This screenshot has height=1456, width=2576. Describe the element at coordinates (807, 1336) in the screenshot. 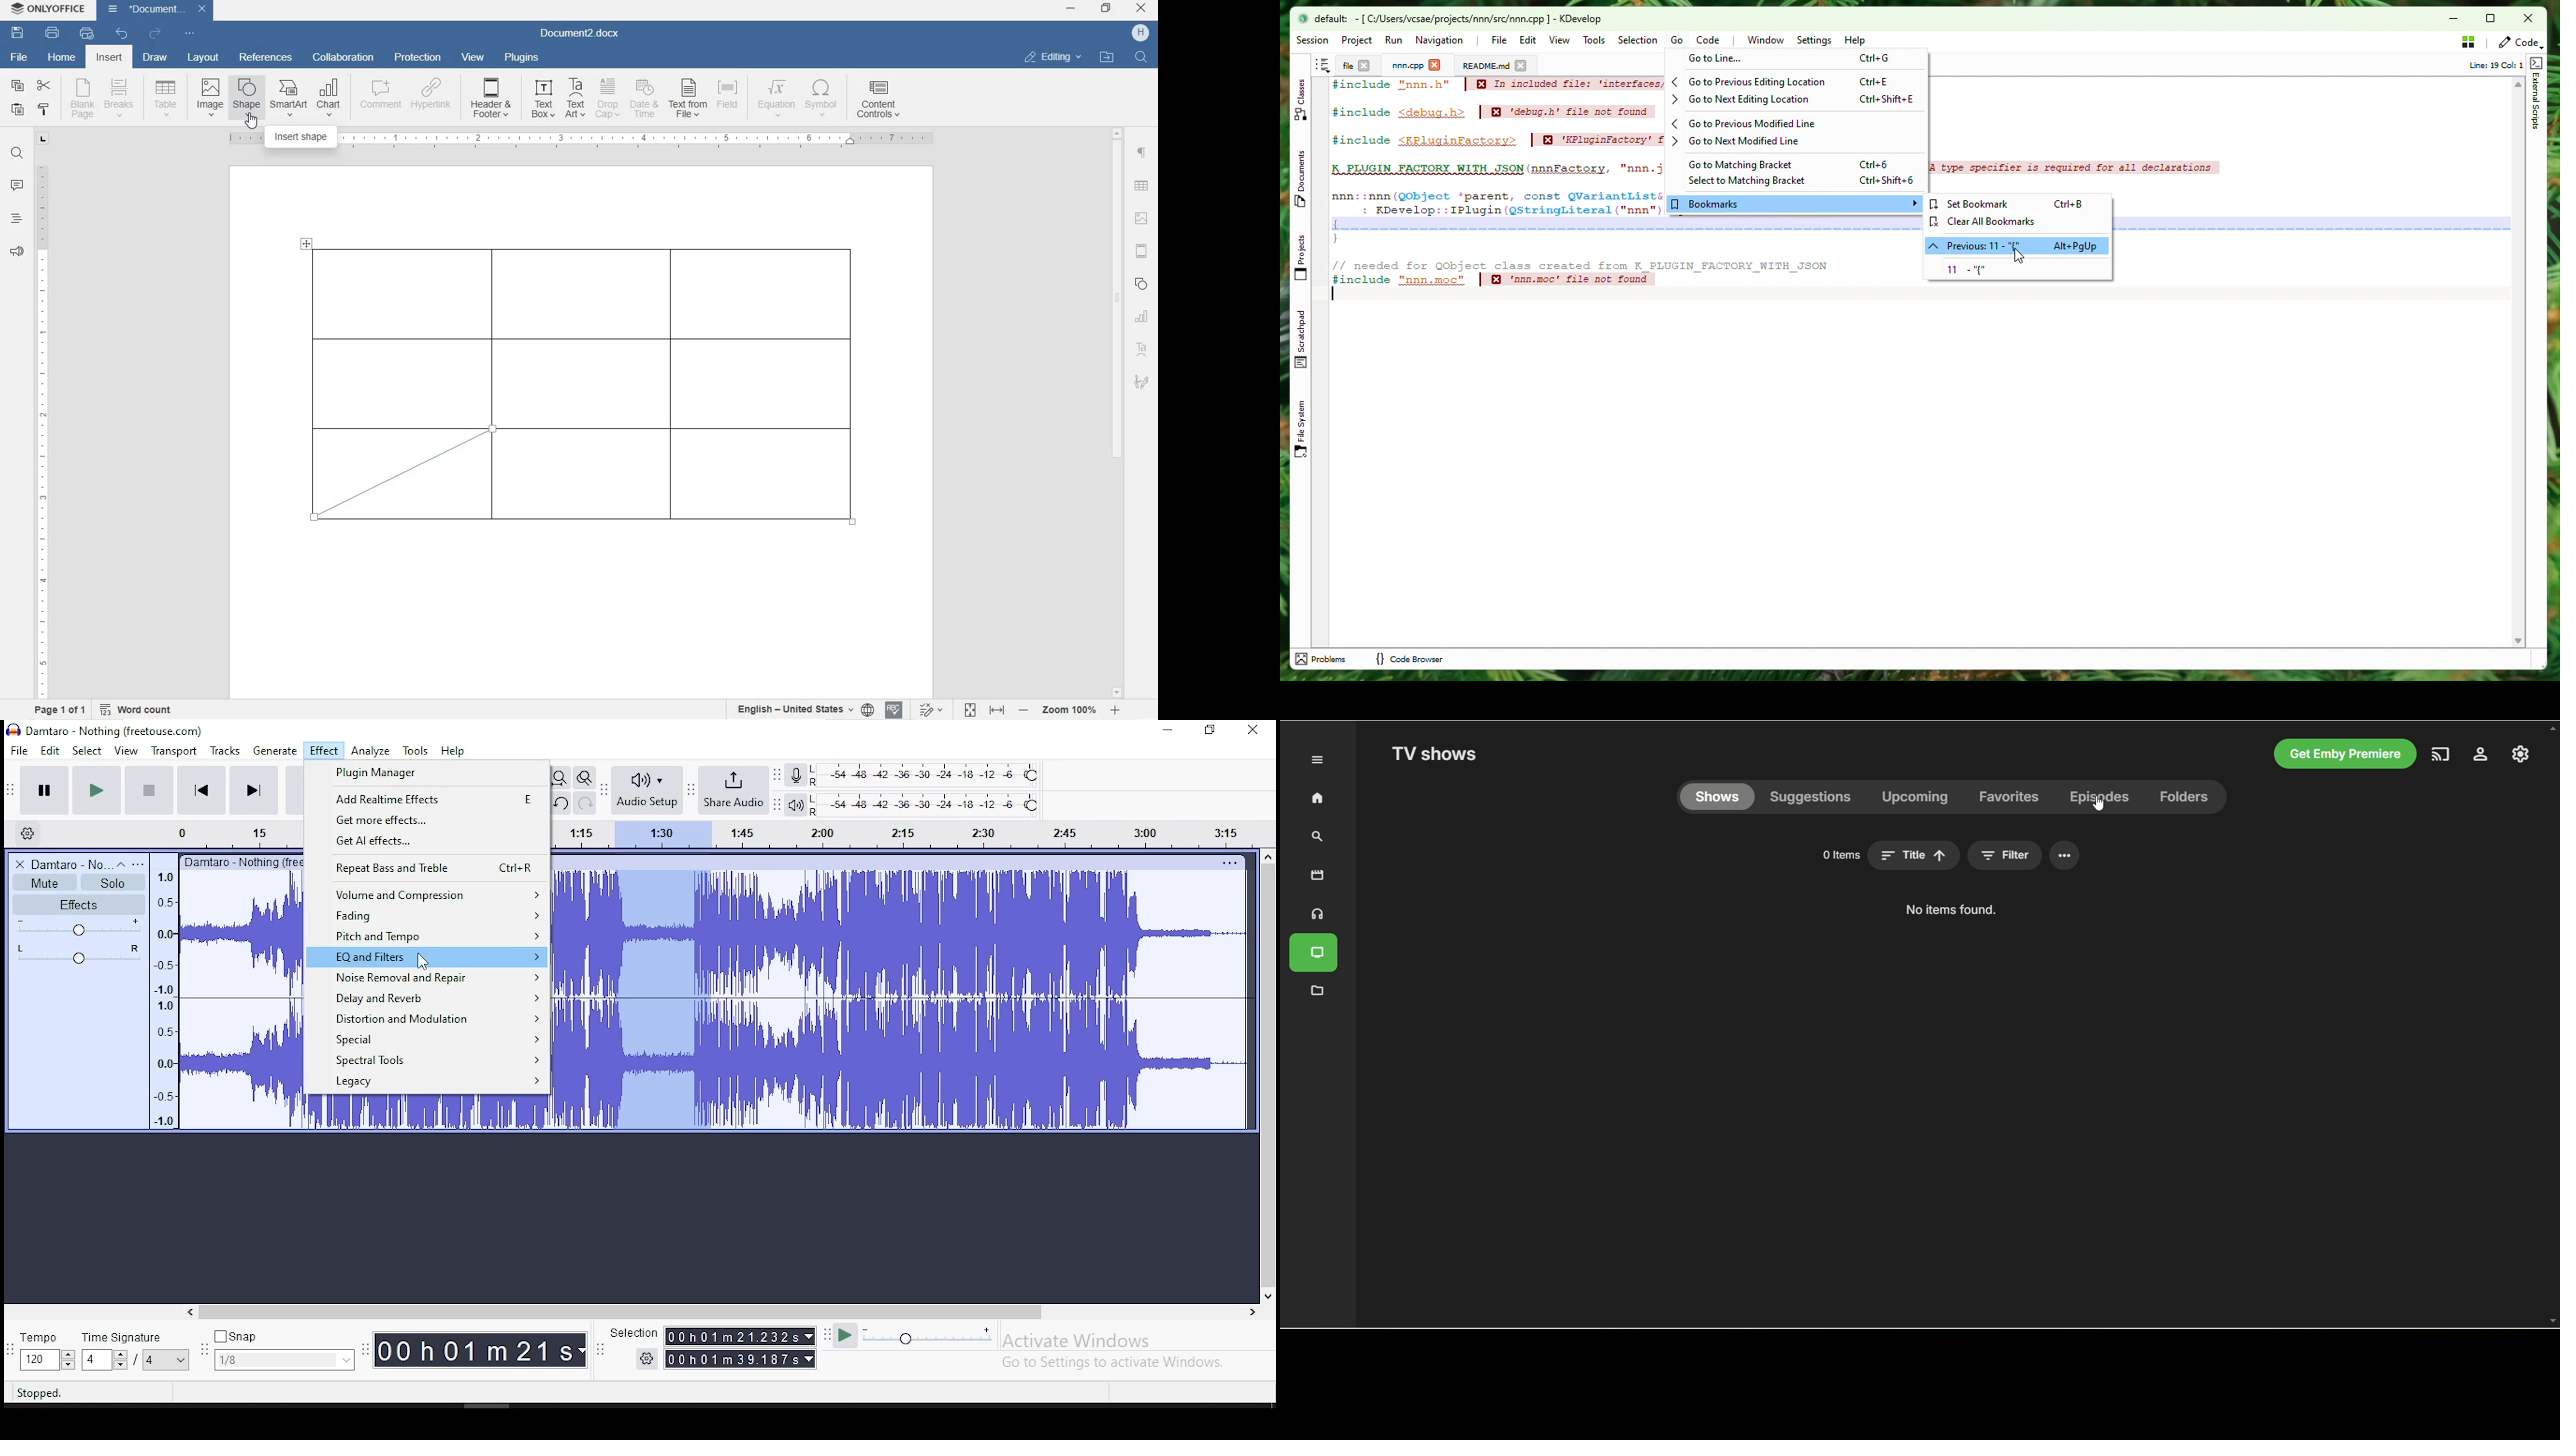

I see `drop down` at that location.